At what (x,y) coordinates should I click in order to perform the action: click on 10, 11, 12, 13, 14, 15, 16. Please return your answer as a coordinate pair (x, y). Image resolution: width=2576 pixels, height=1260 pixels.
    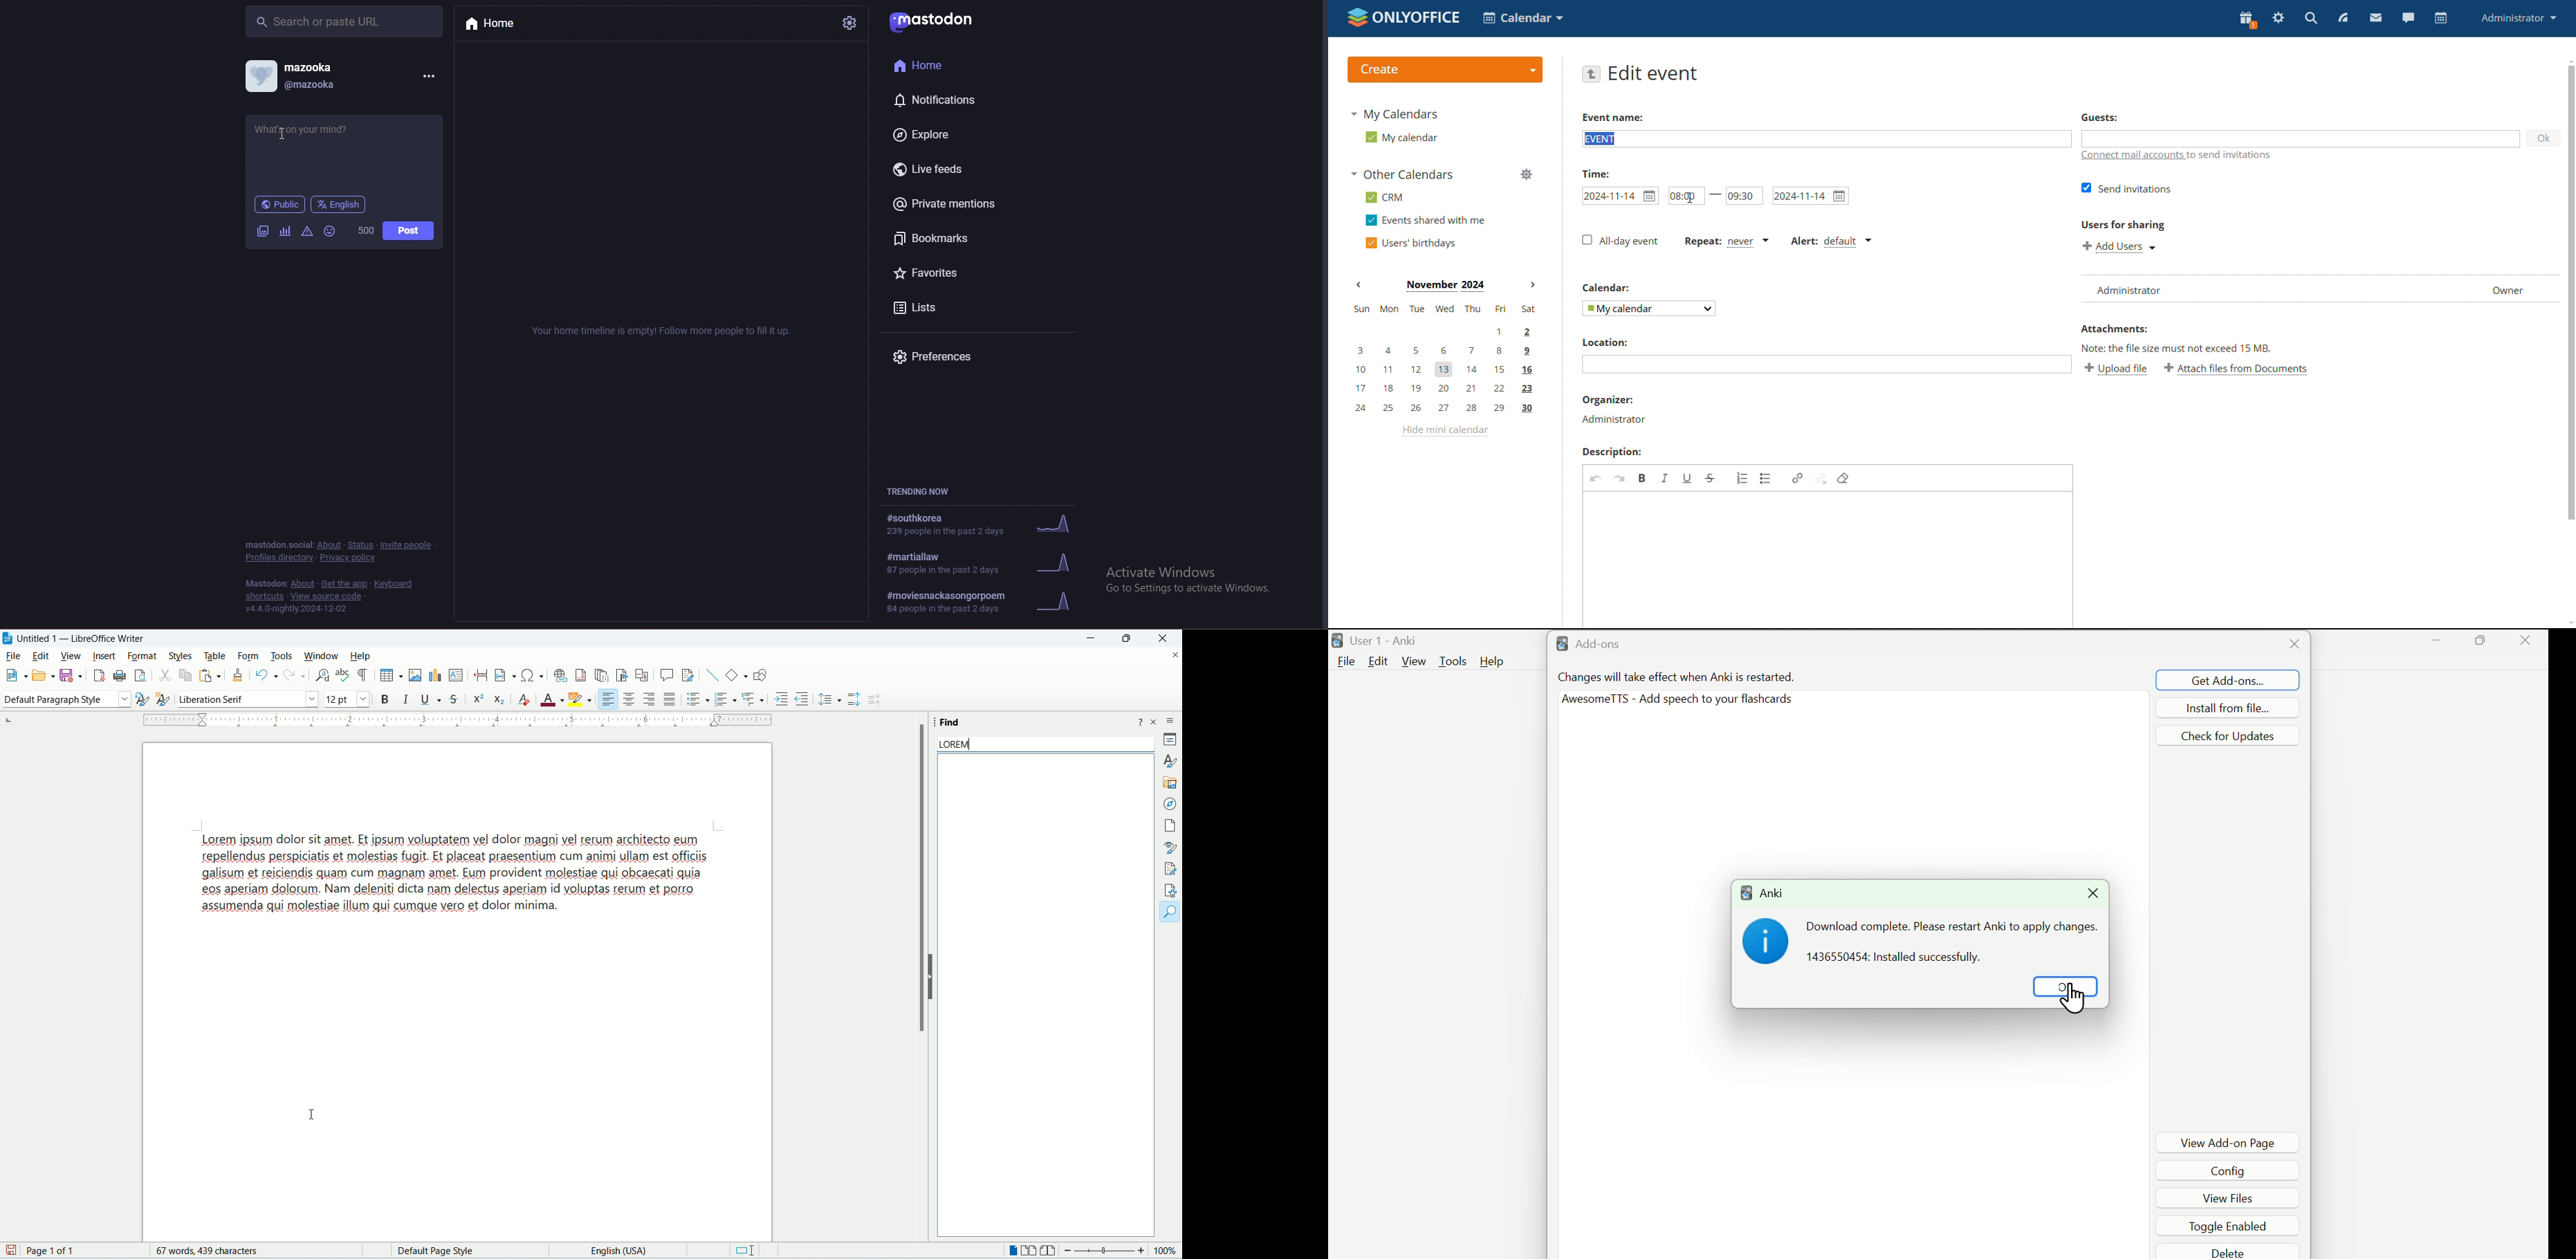
    Looking at the image, I should click on (1451, 367).